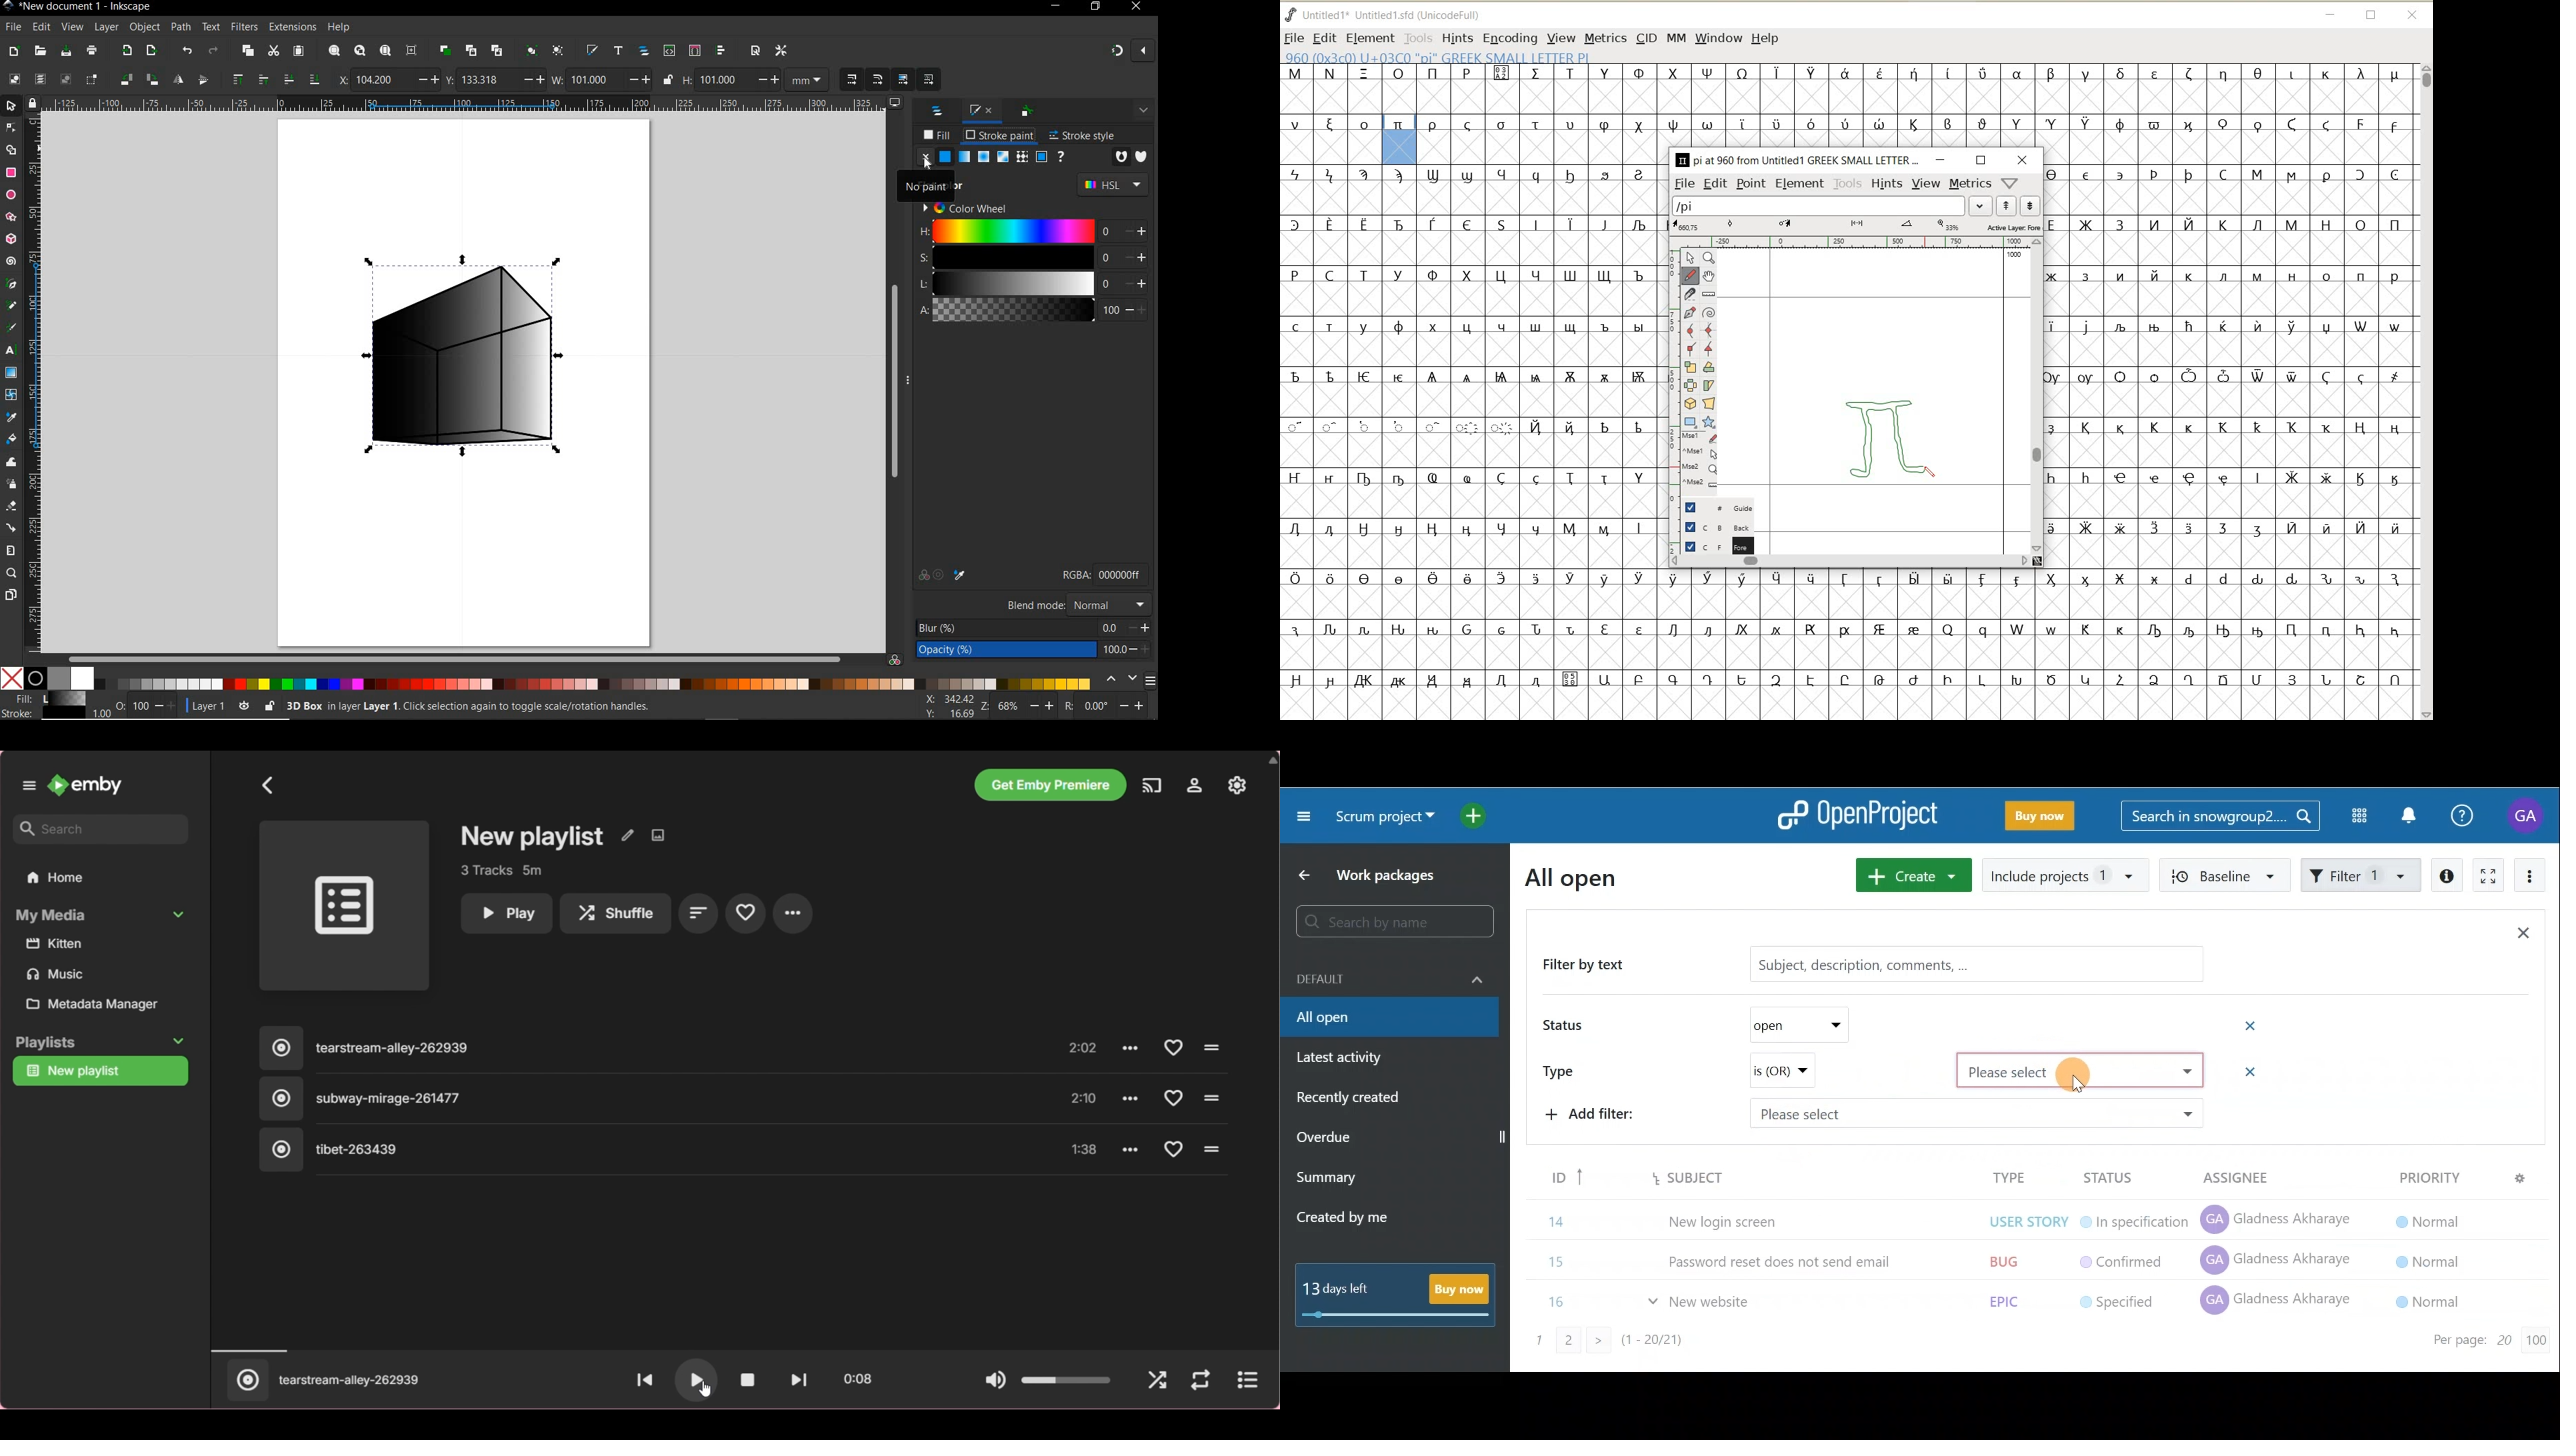 This screenshot has width=2576, height=1456. Describe the element at coordinates (217, 50) in the screenshot. I see `REDO` at that location.